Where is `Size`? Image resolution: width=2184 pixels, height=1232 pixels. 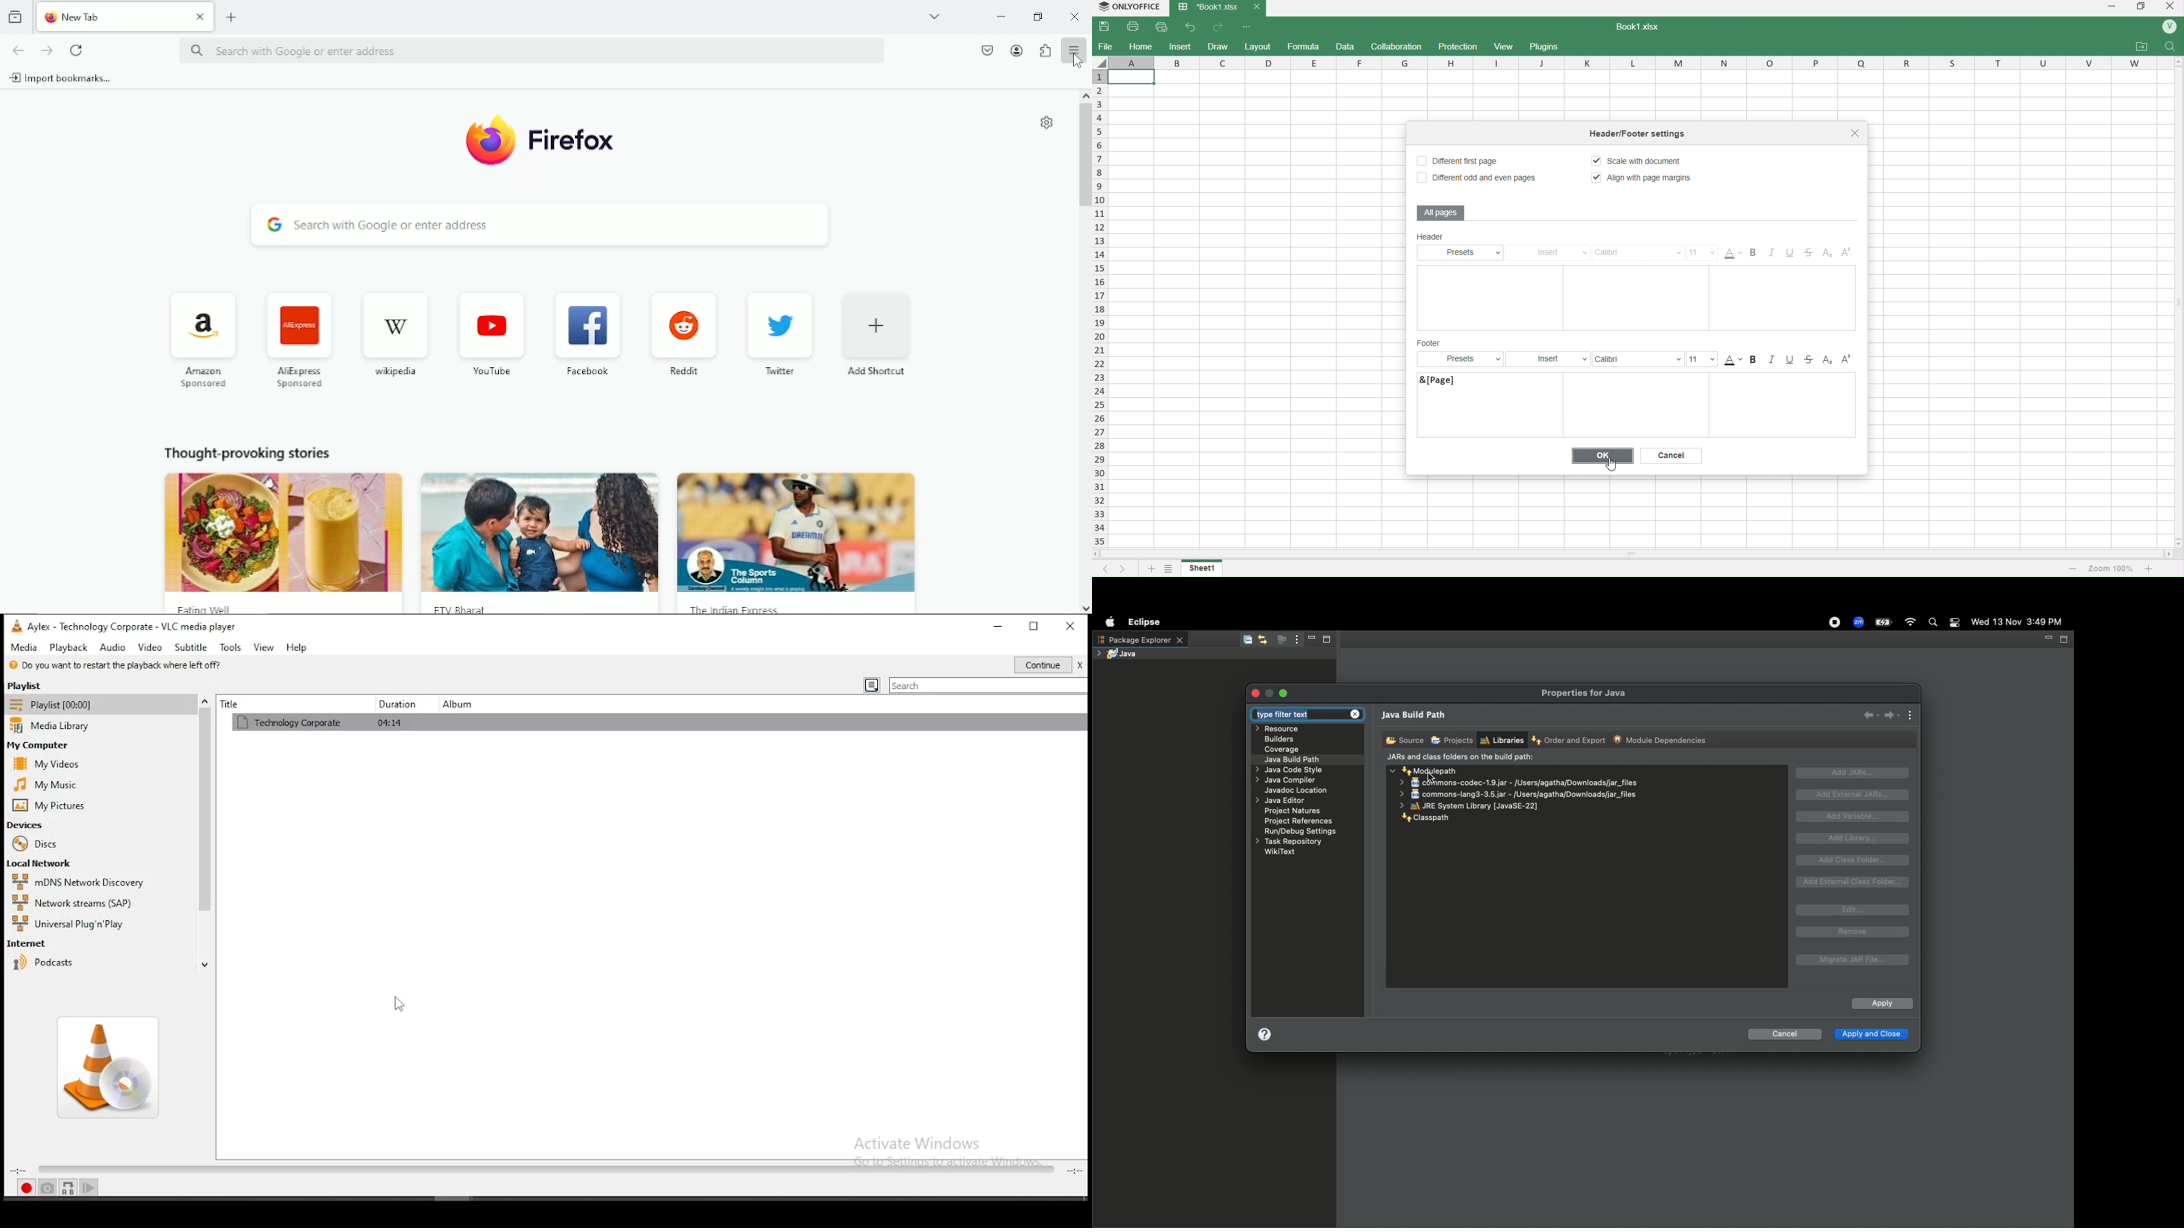
Size is located at coordinates (1704, 360).